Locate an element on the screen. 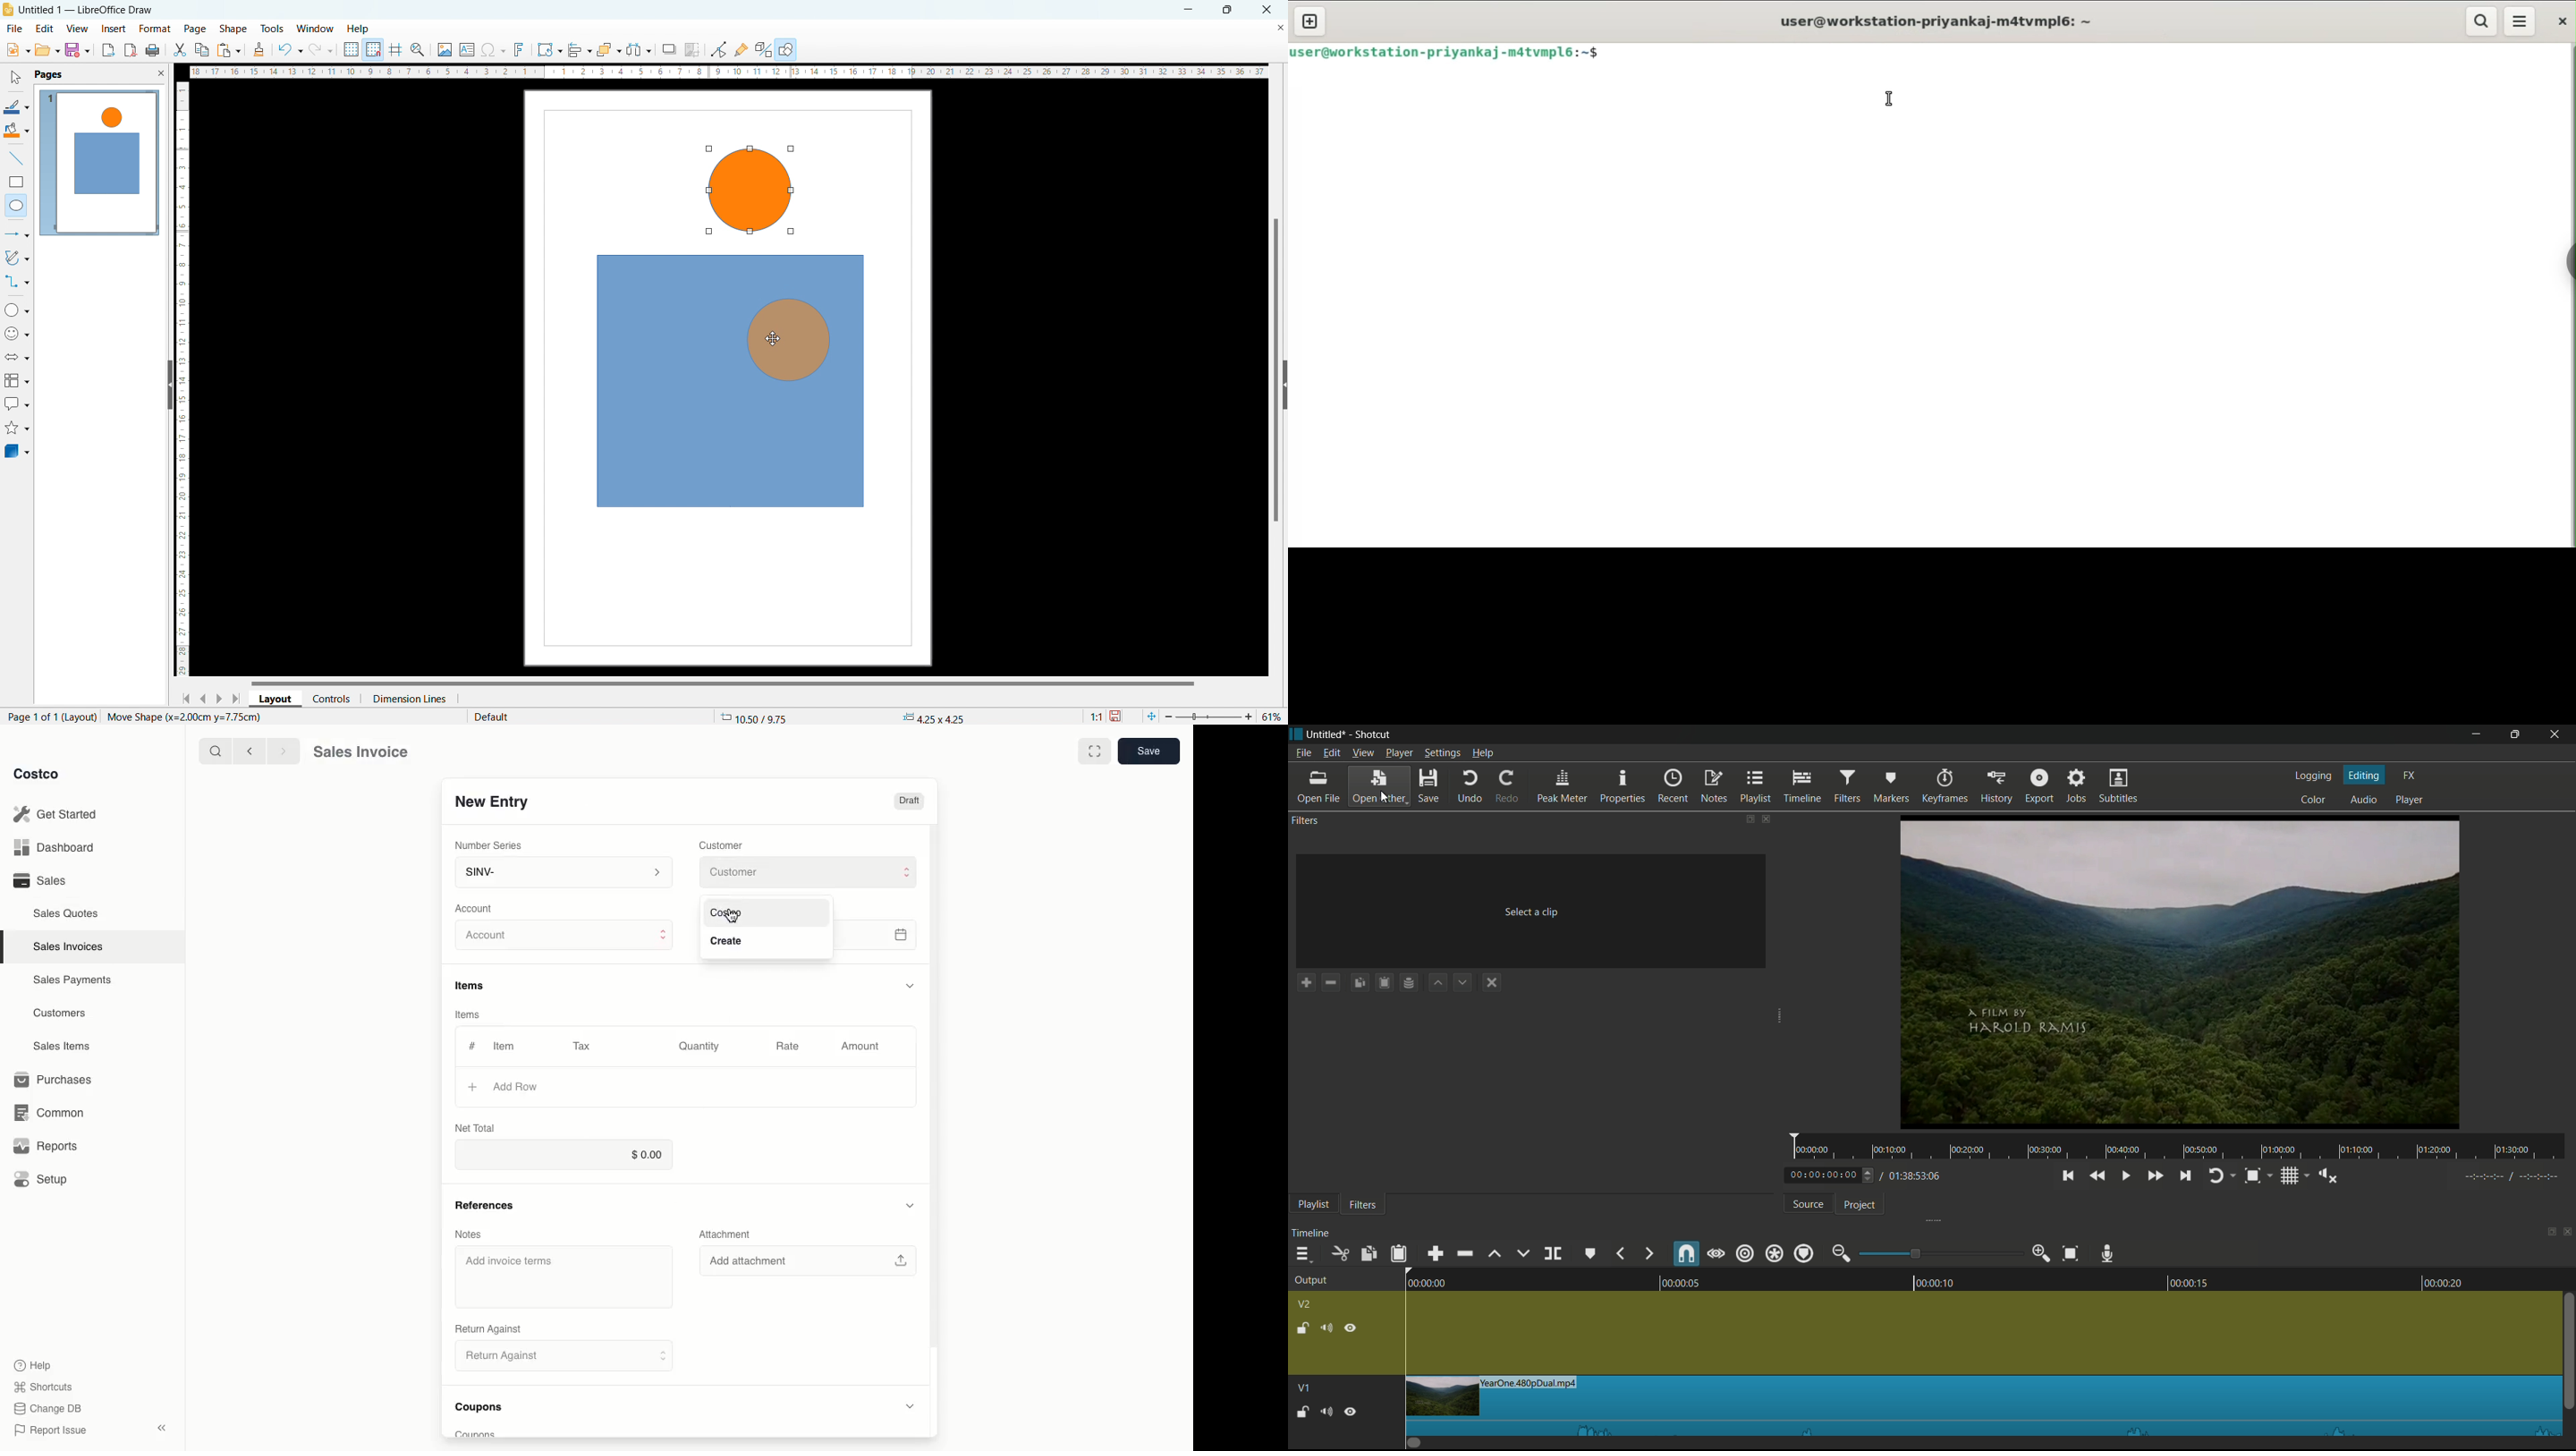 The image size is (2576, 1456). redo is located at coordinates (321, 50).